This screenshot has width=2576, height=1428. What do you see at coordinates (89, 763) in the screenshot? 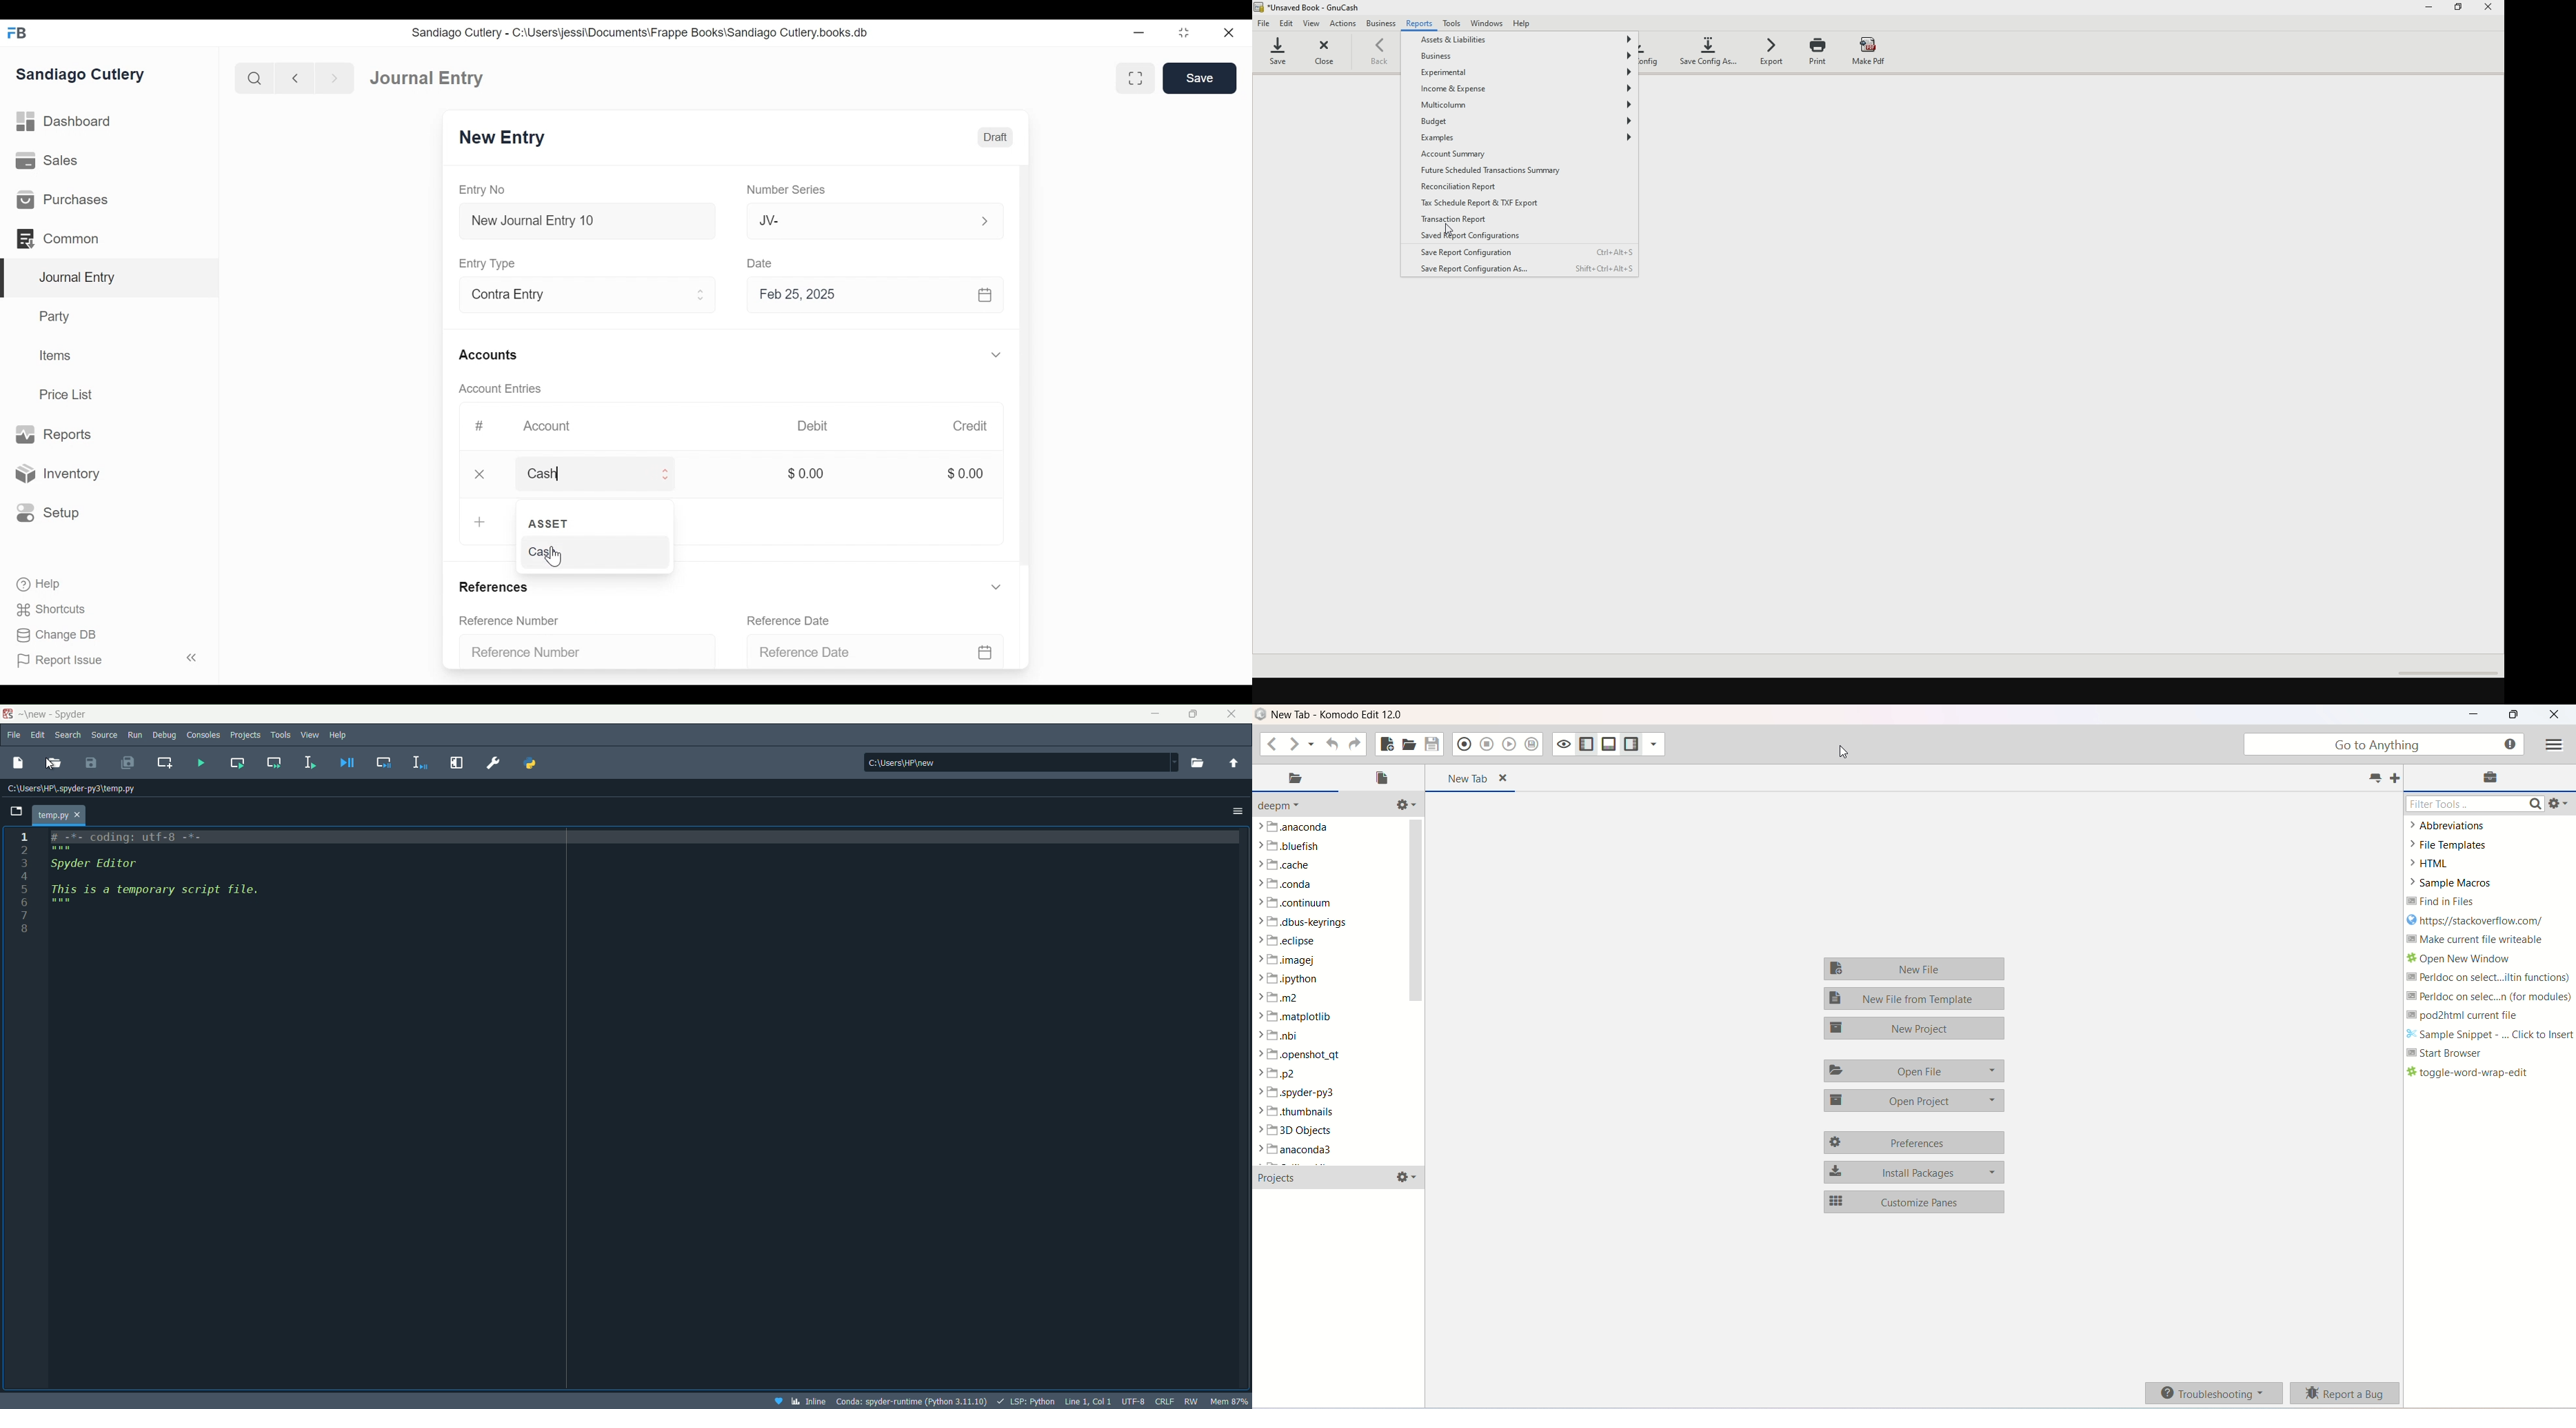
I see `Save file` at bounding box center [89, 763].